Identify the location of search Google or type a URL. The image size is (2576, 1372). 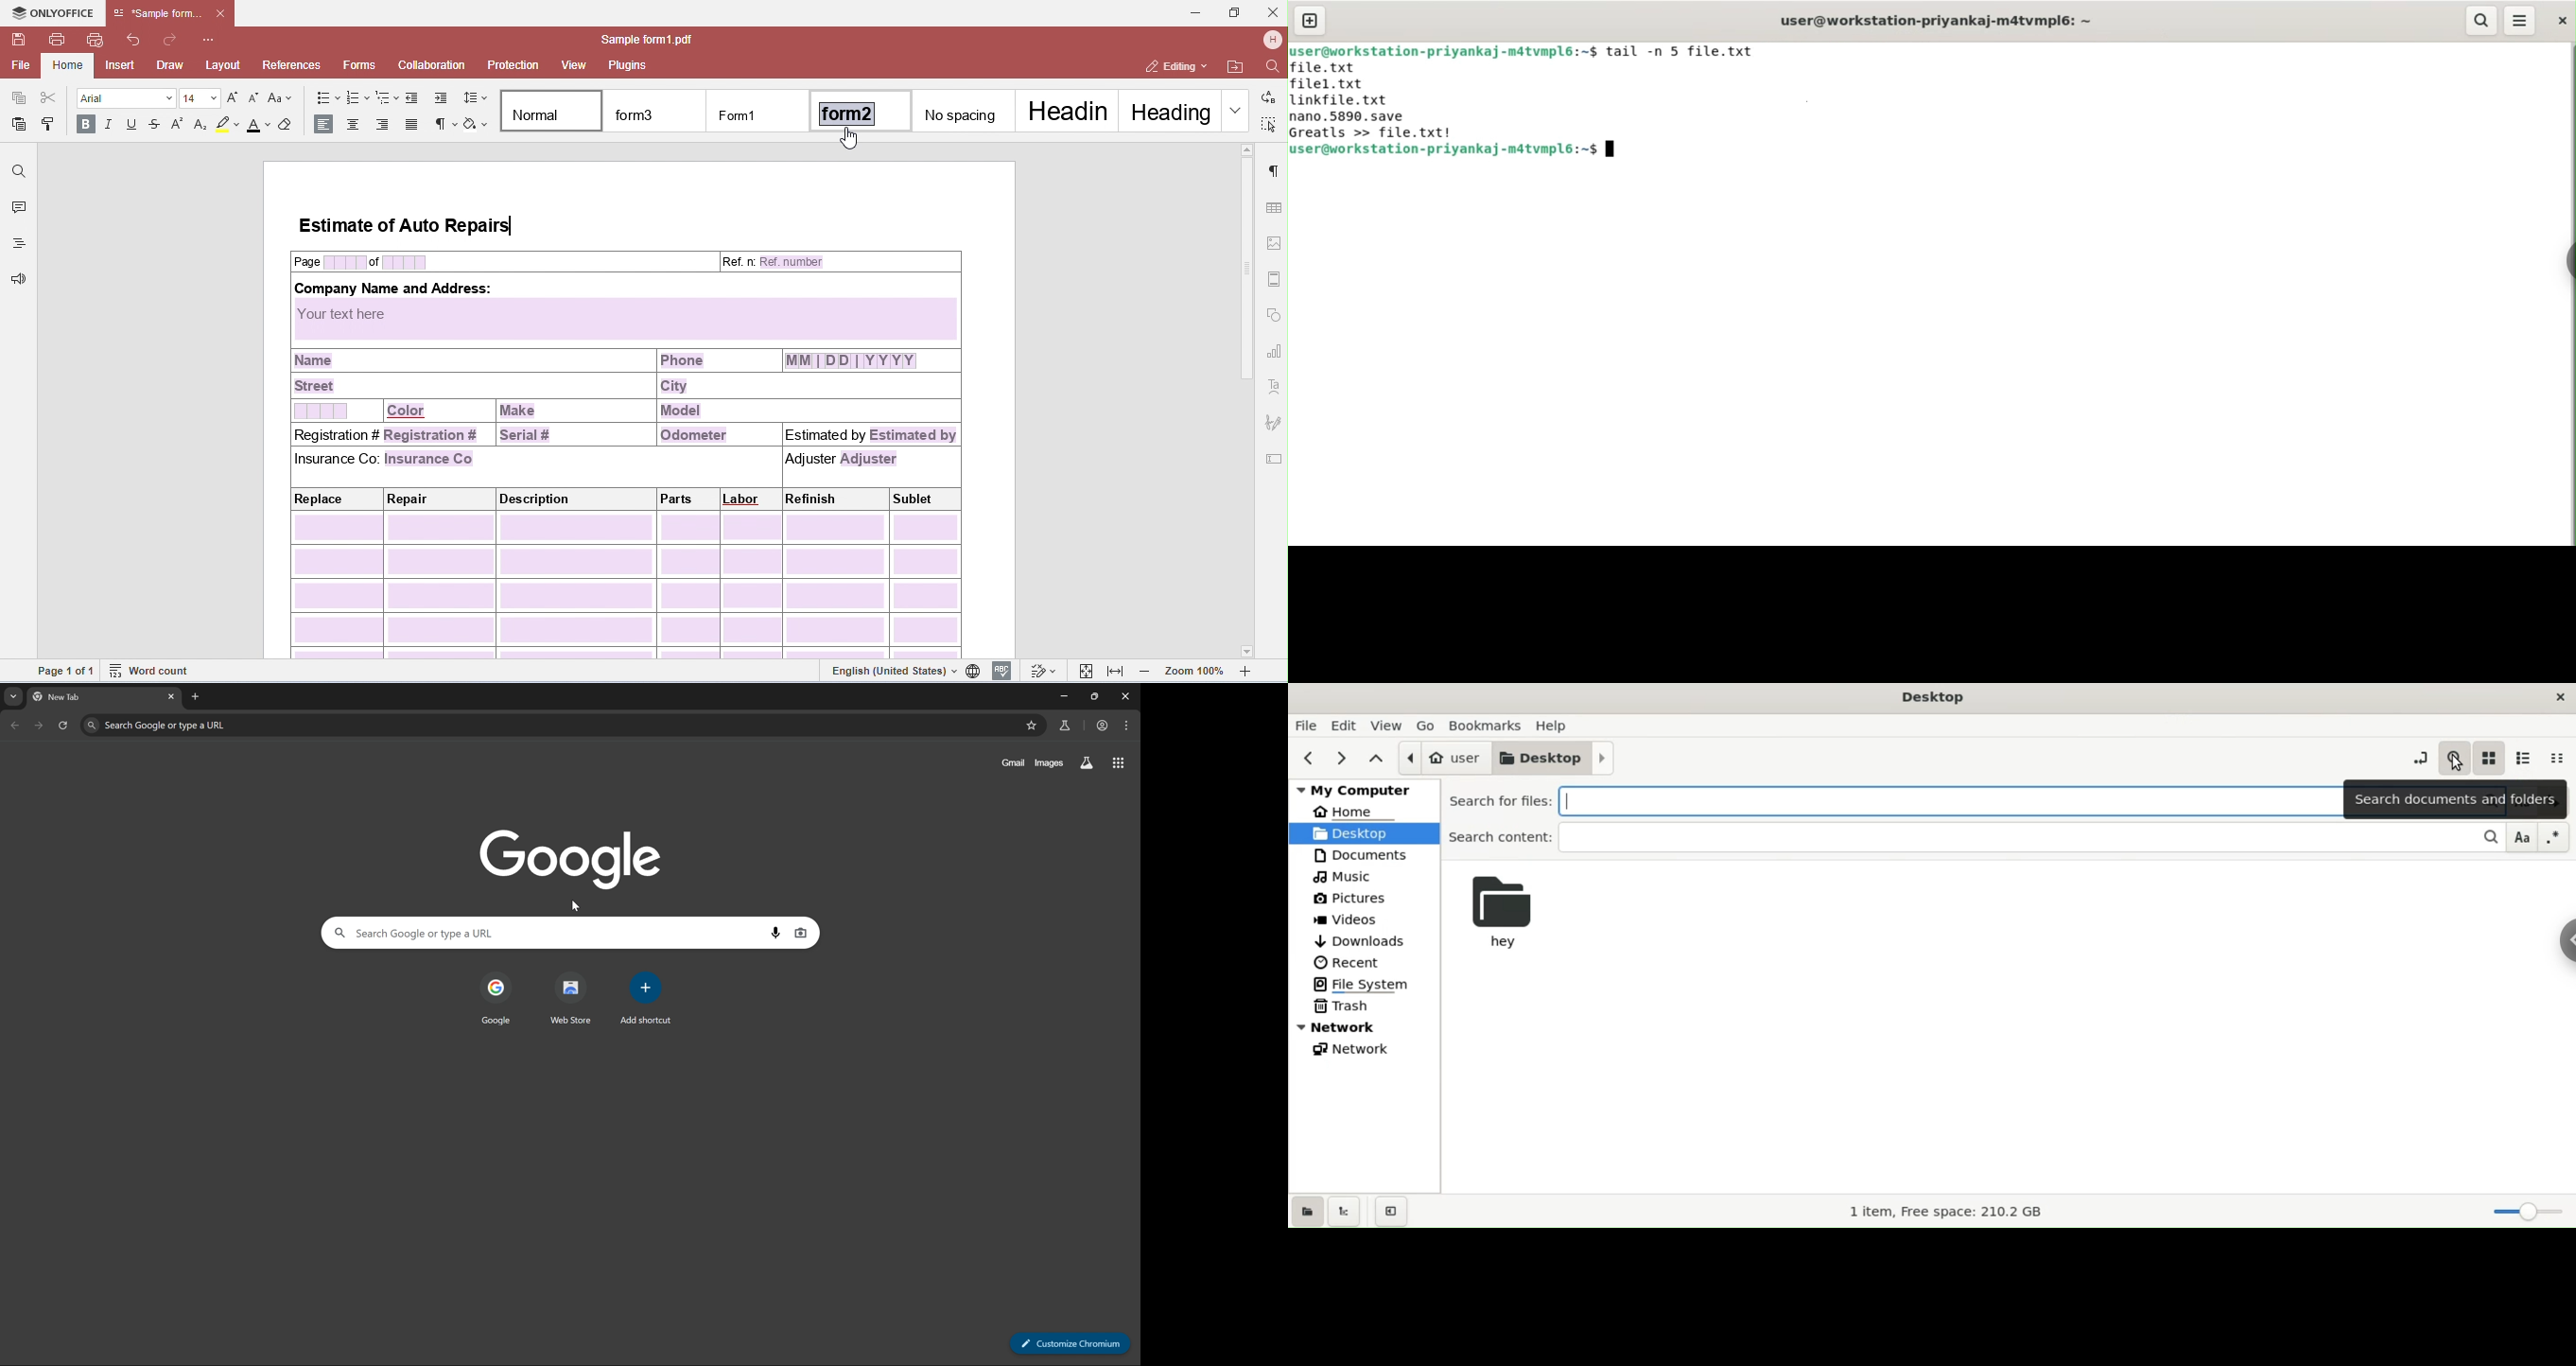
(541, 932).